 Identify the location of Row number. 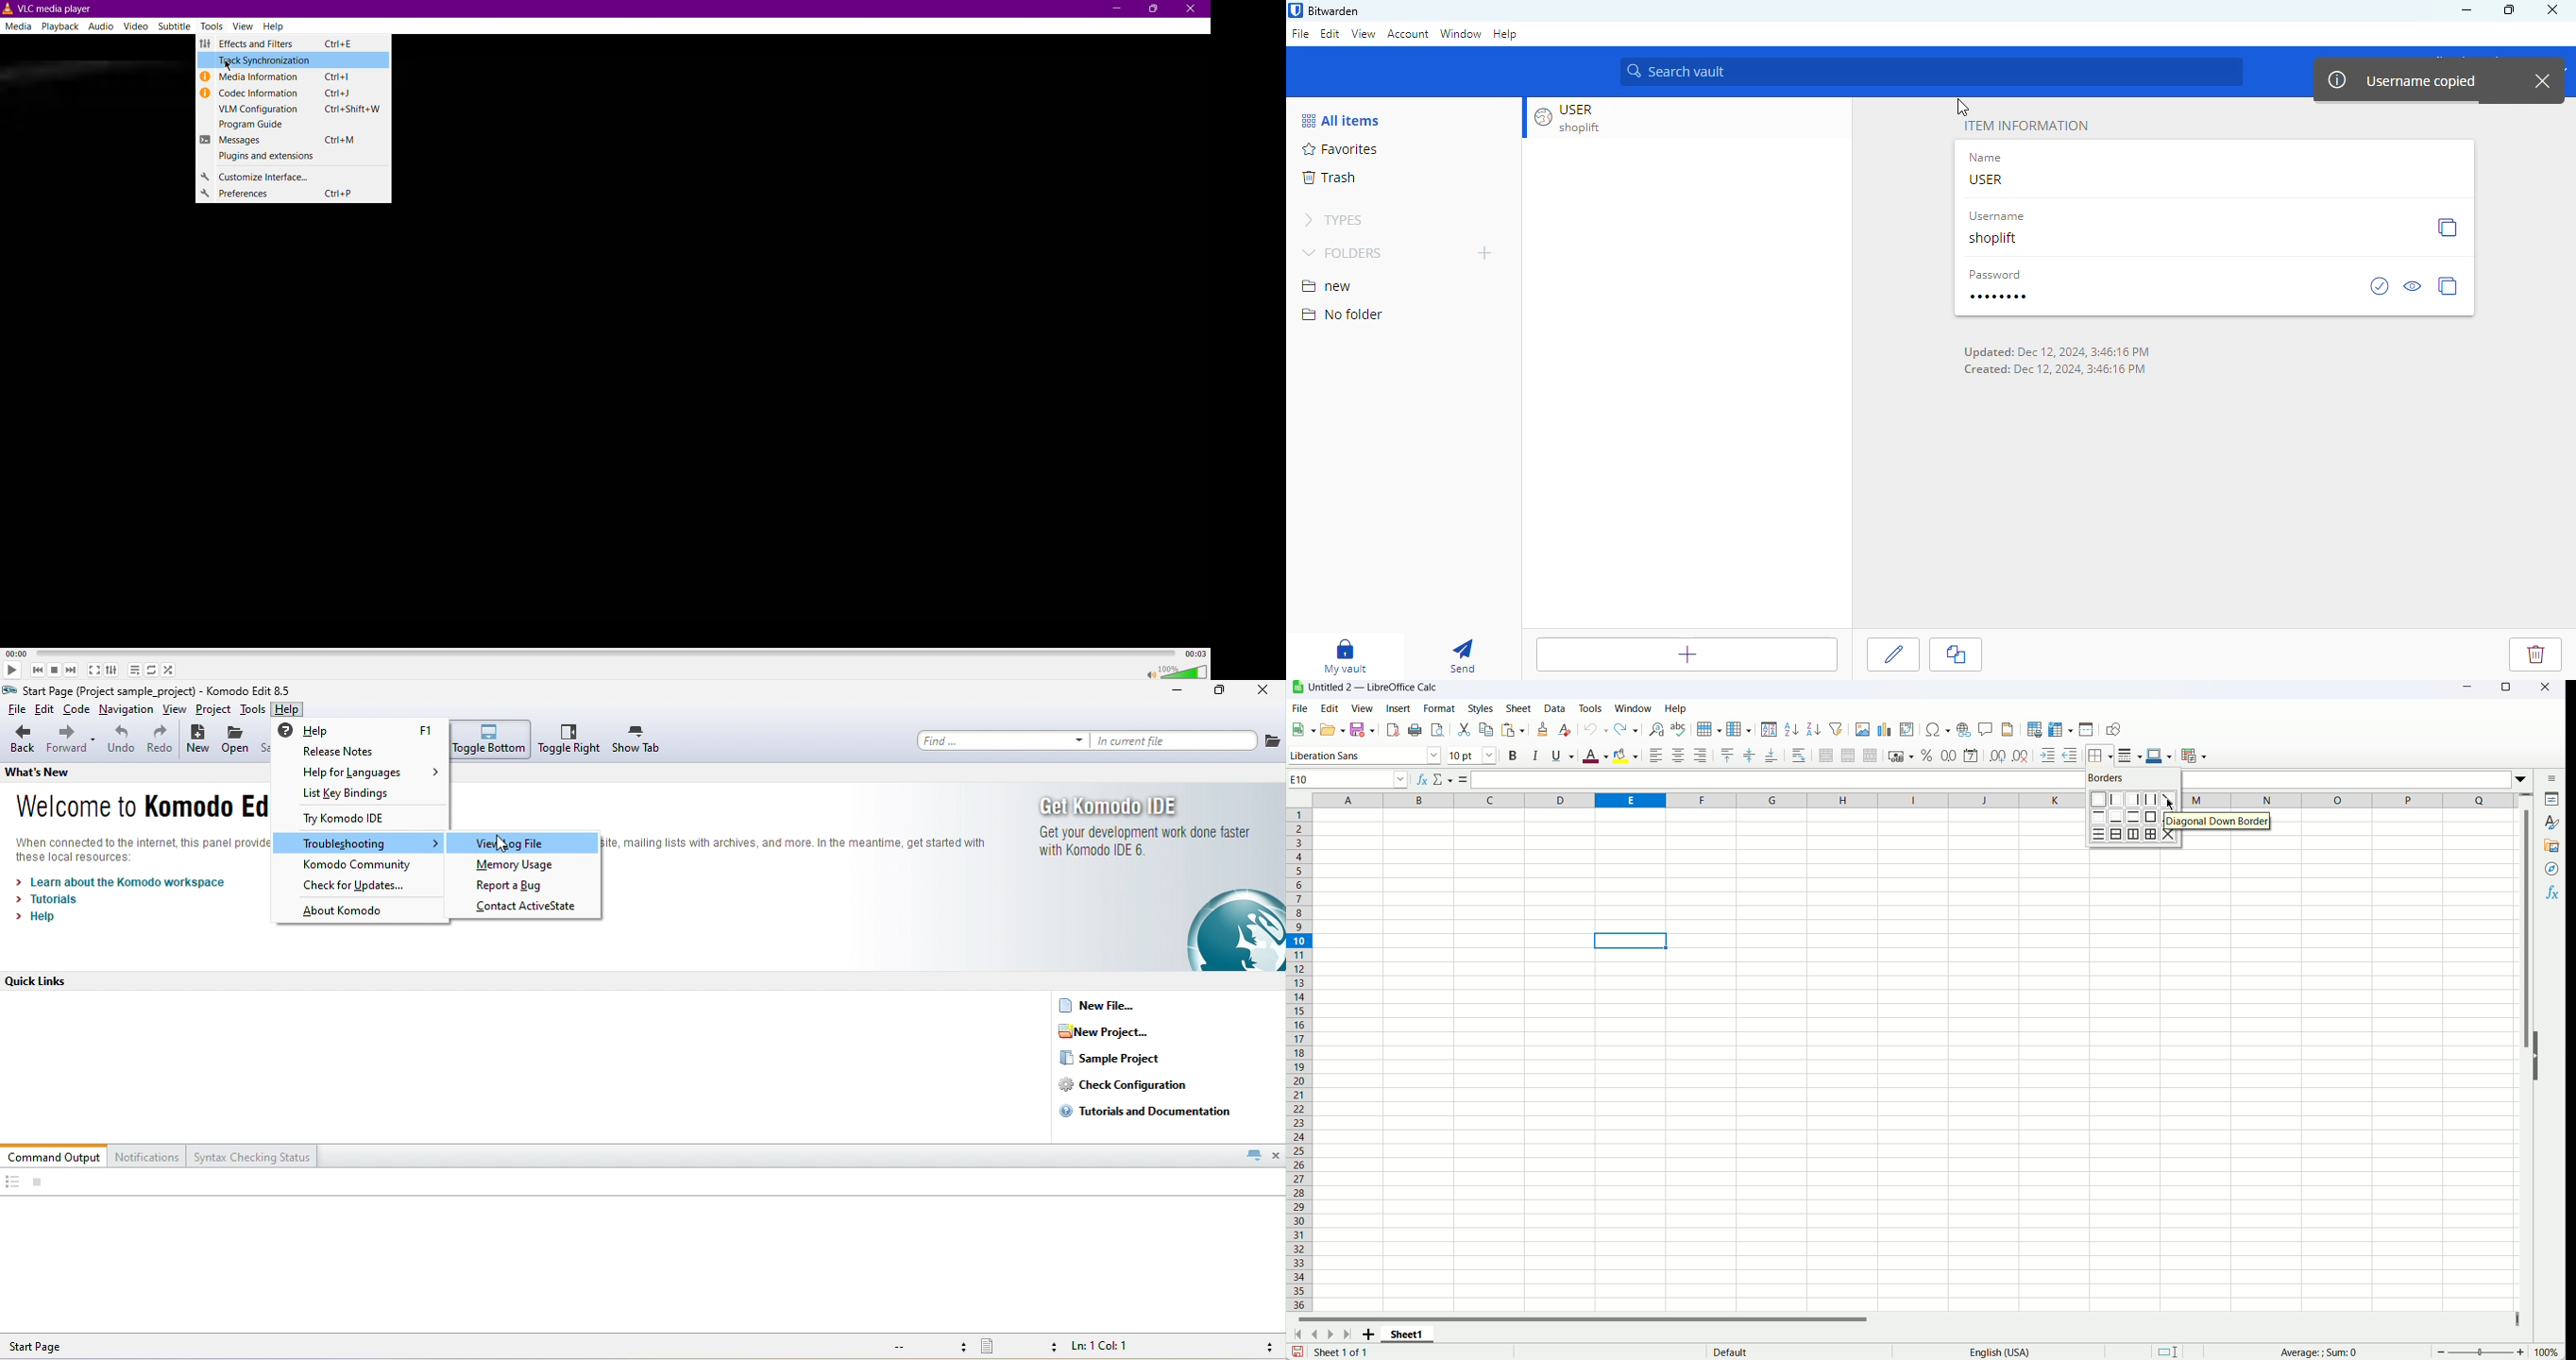
(1301, 1061).